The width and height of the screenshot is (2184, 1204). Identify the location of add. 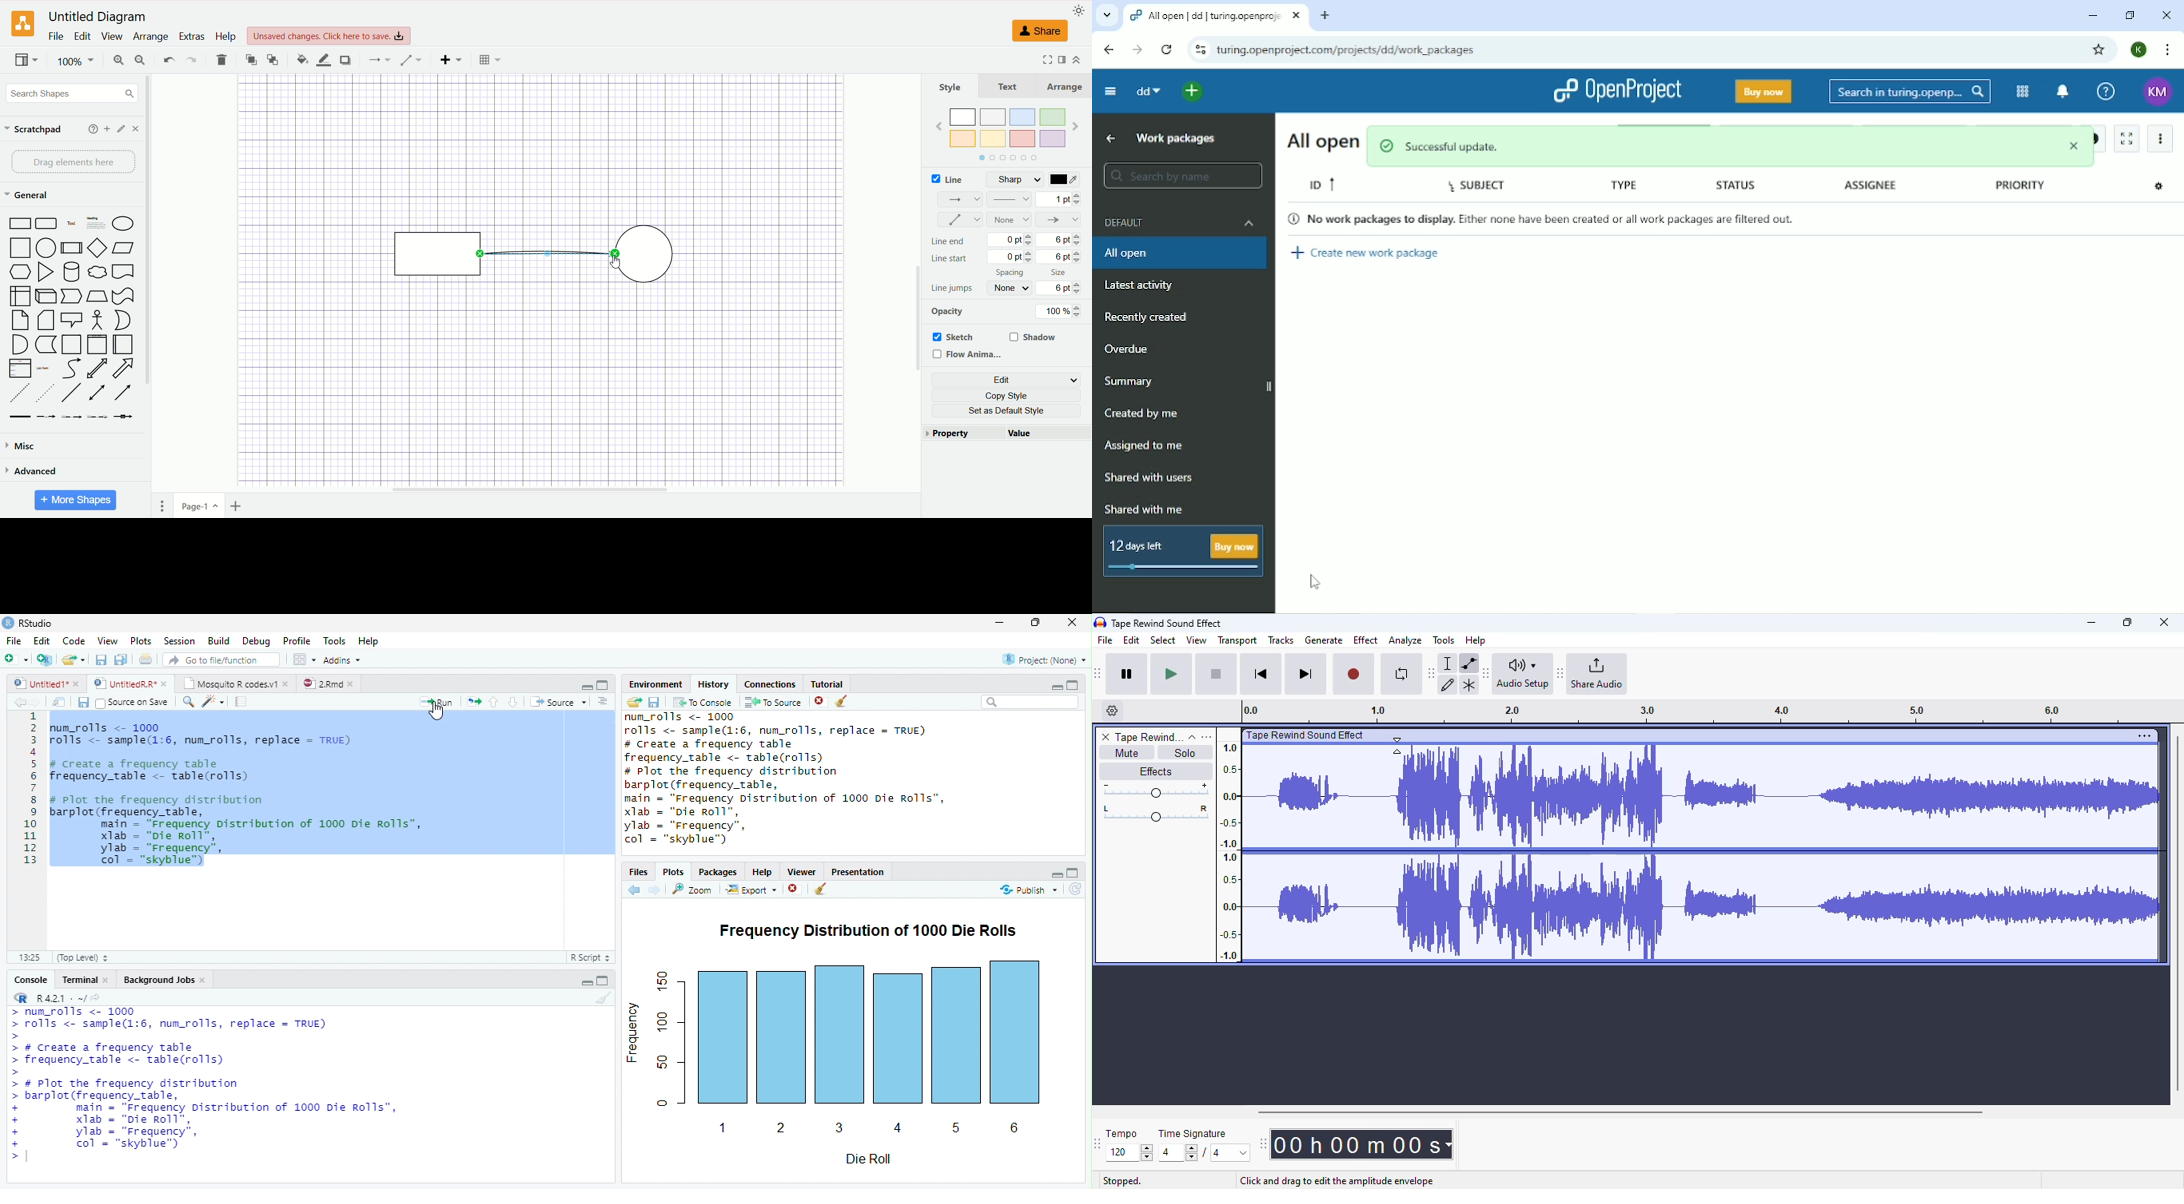
(106, 129).